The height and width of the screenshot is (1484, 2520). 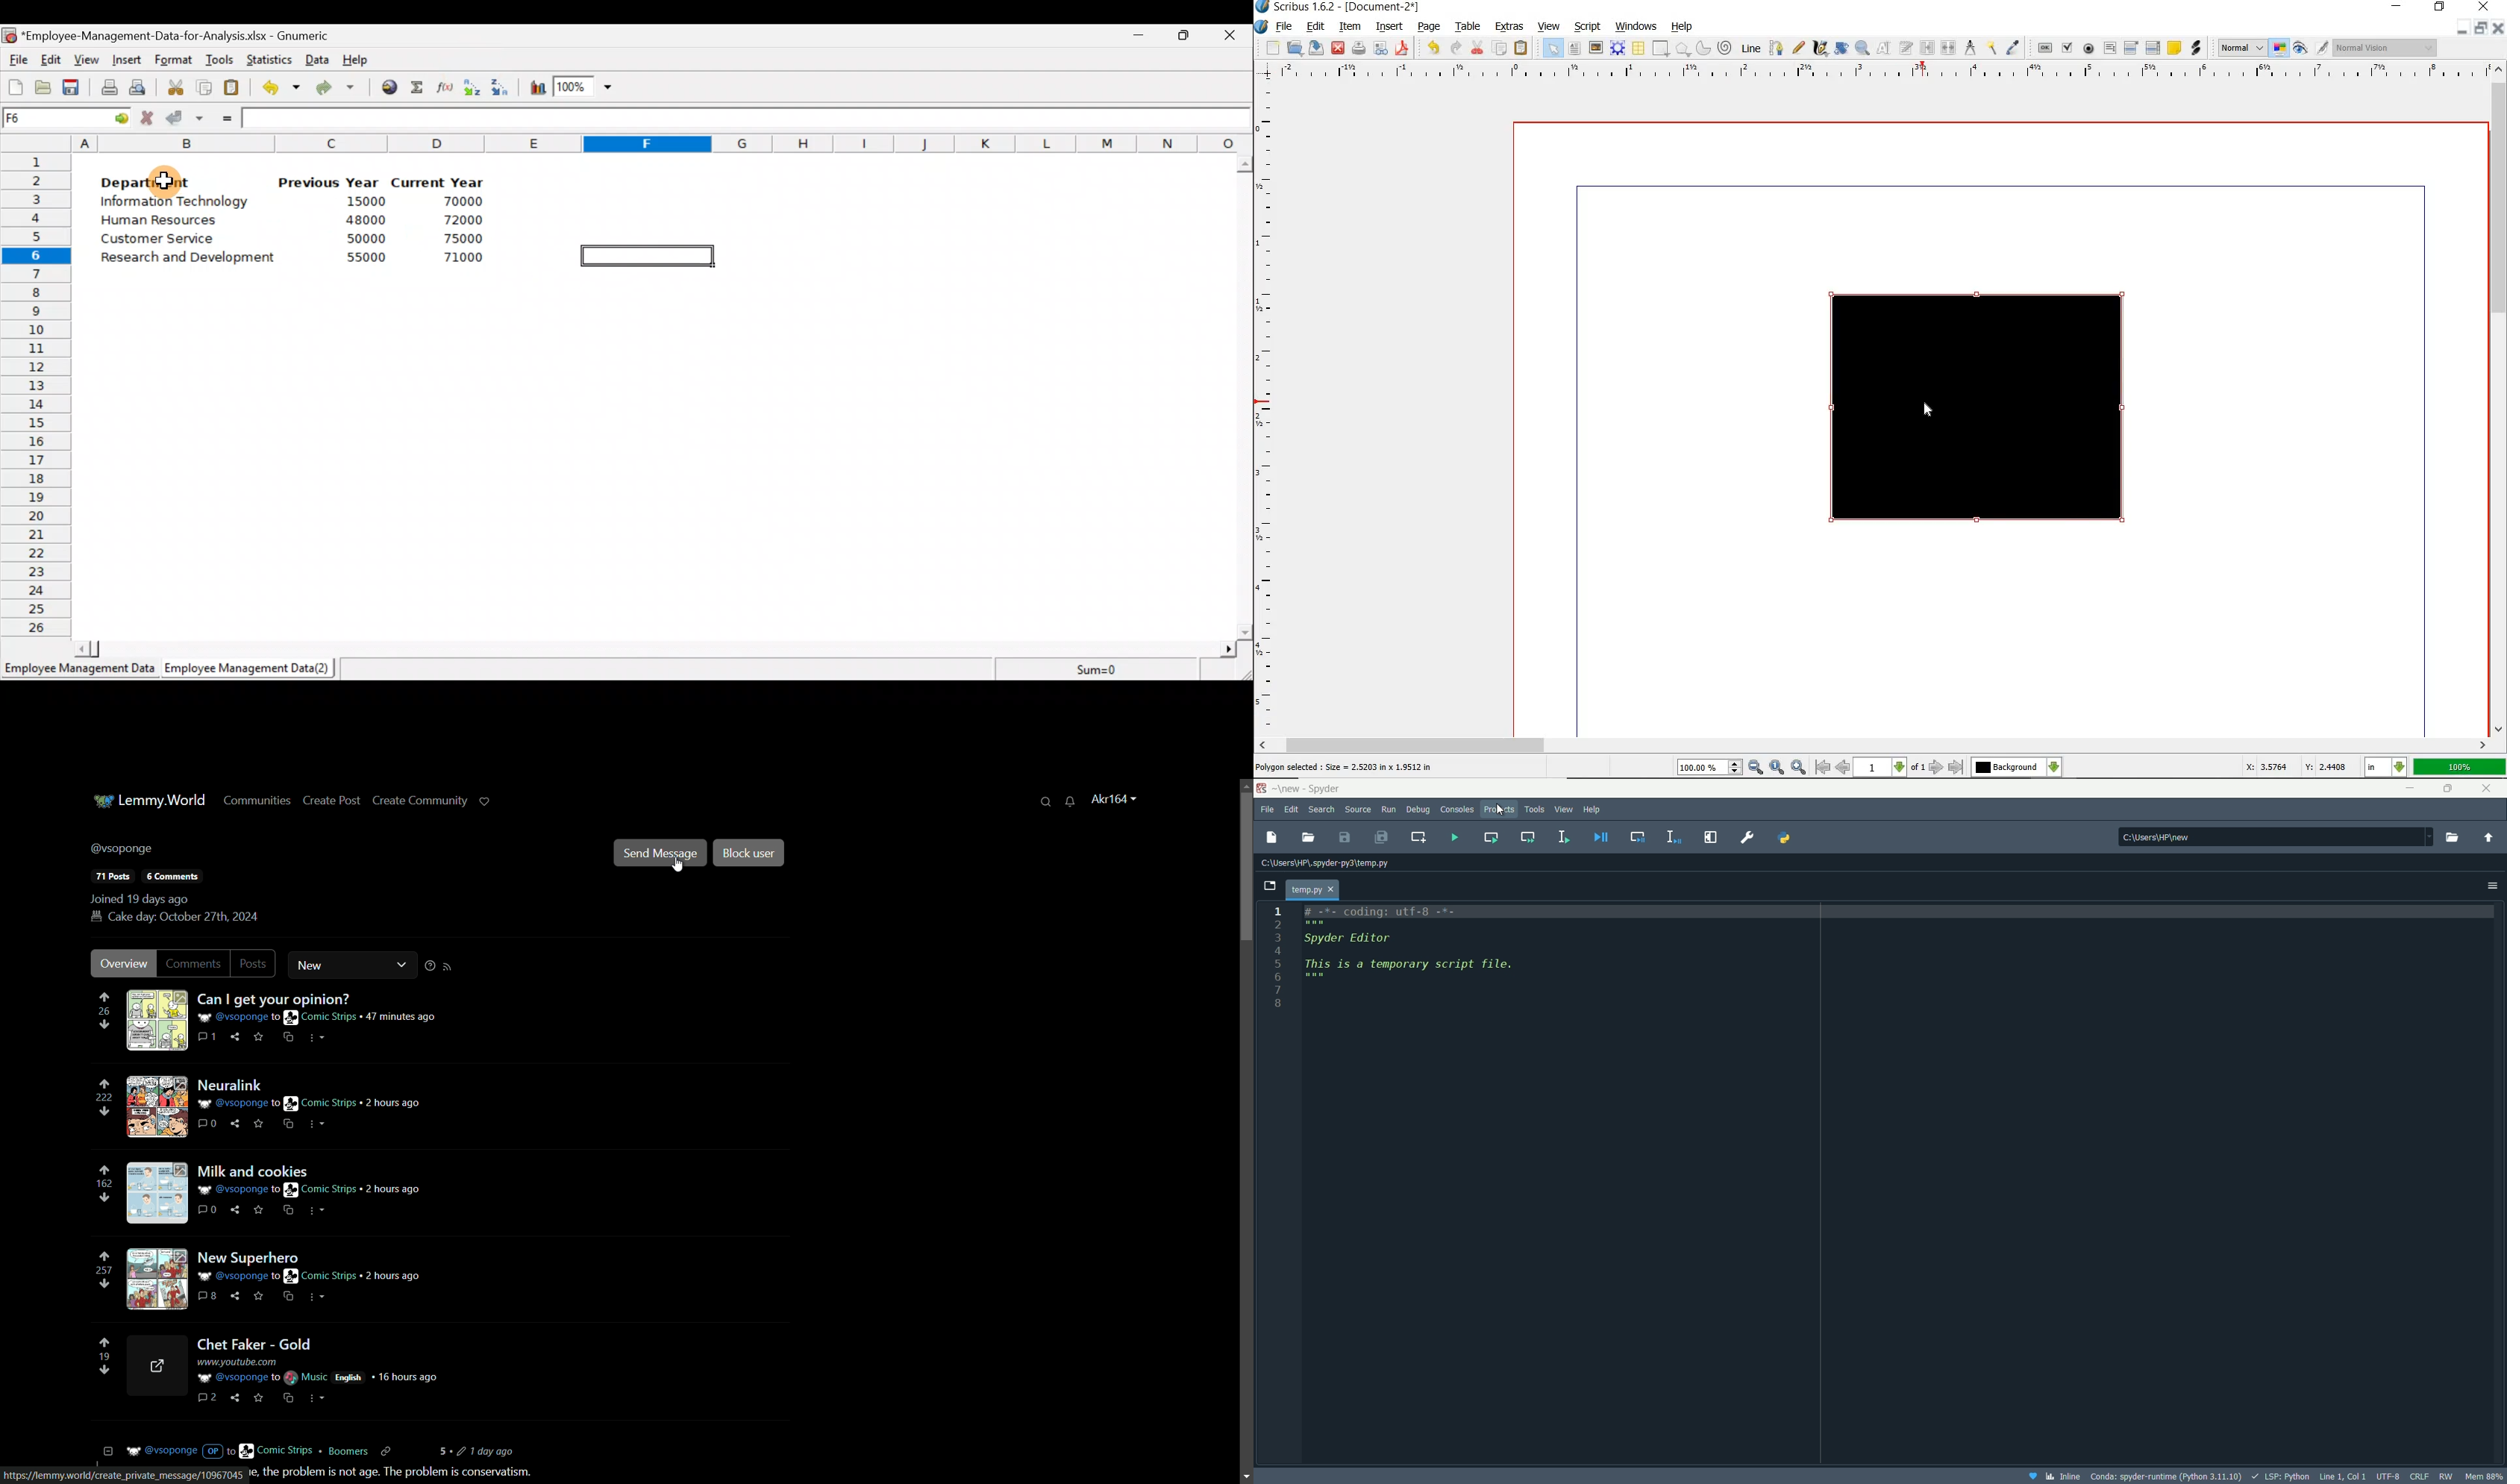 I want to click on Debug selection, so click(x=1639, y=835).